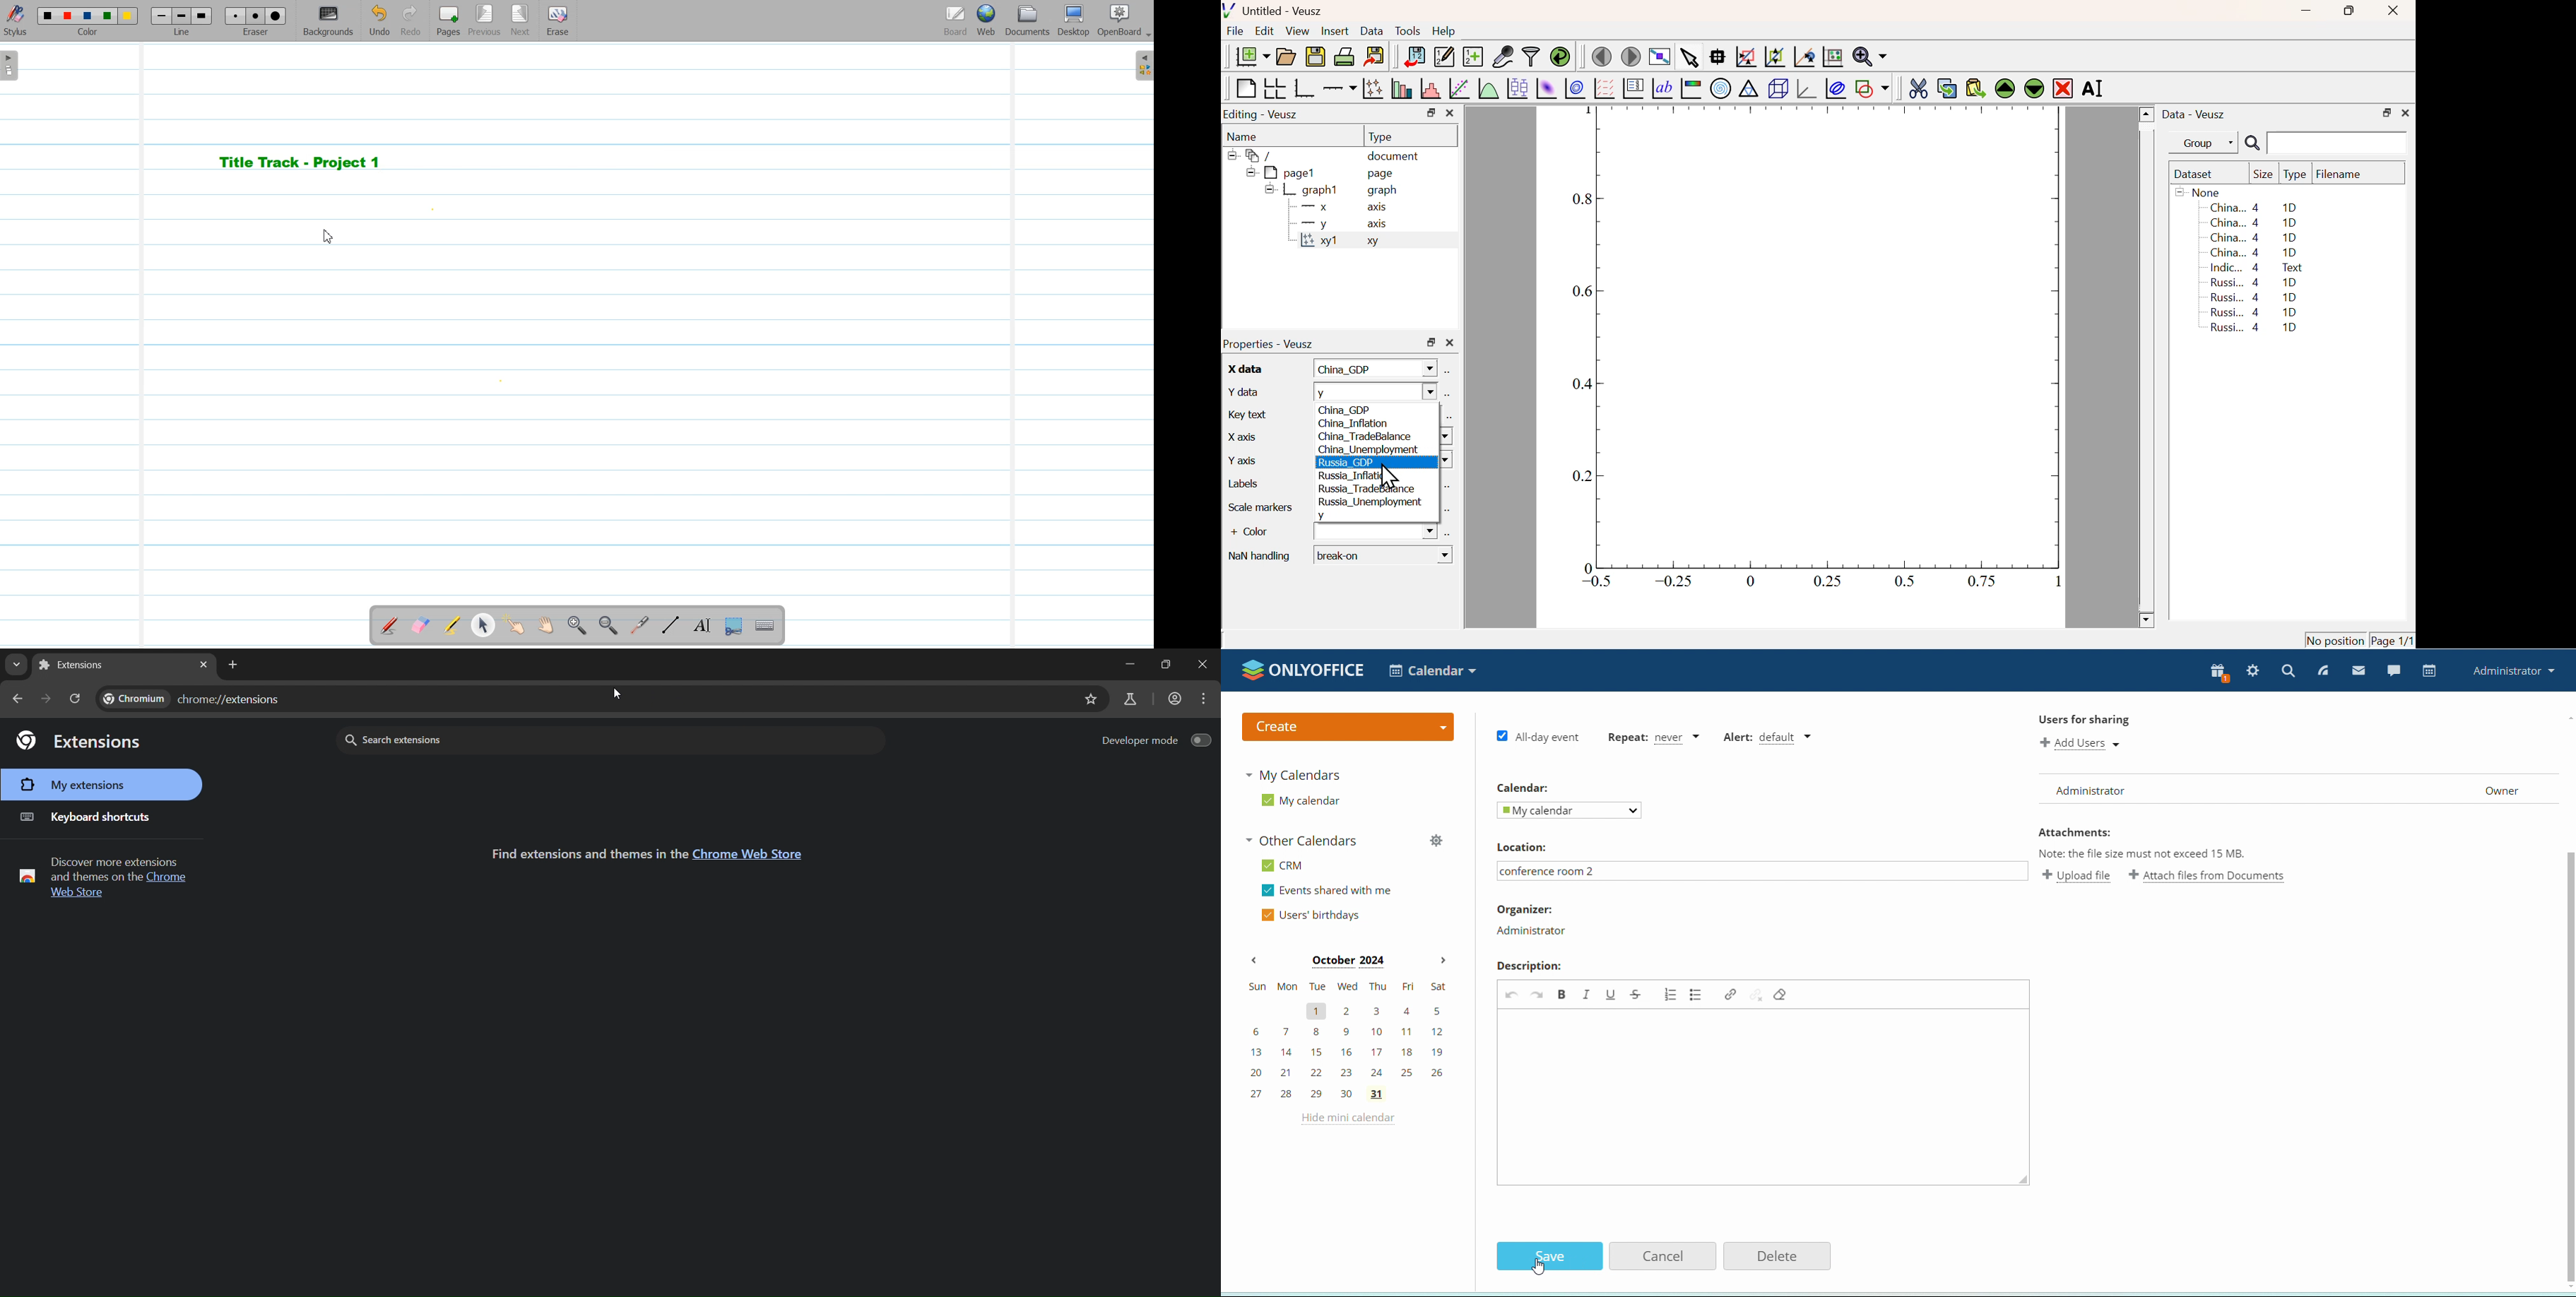 This screenshot has height=1316, width=2576. I want to click on strikethrough, so click(1635, 994).